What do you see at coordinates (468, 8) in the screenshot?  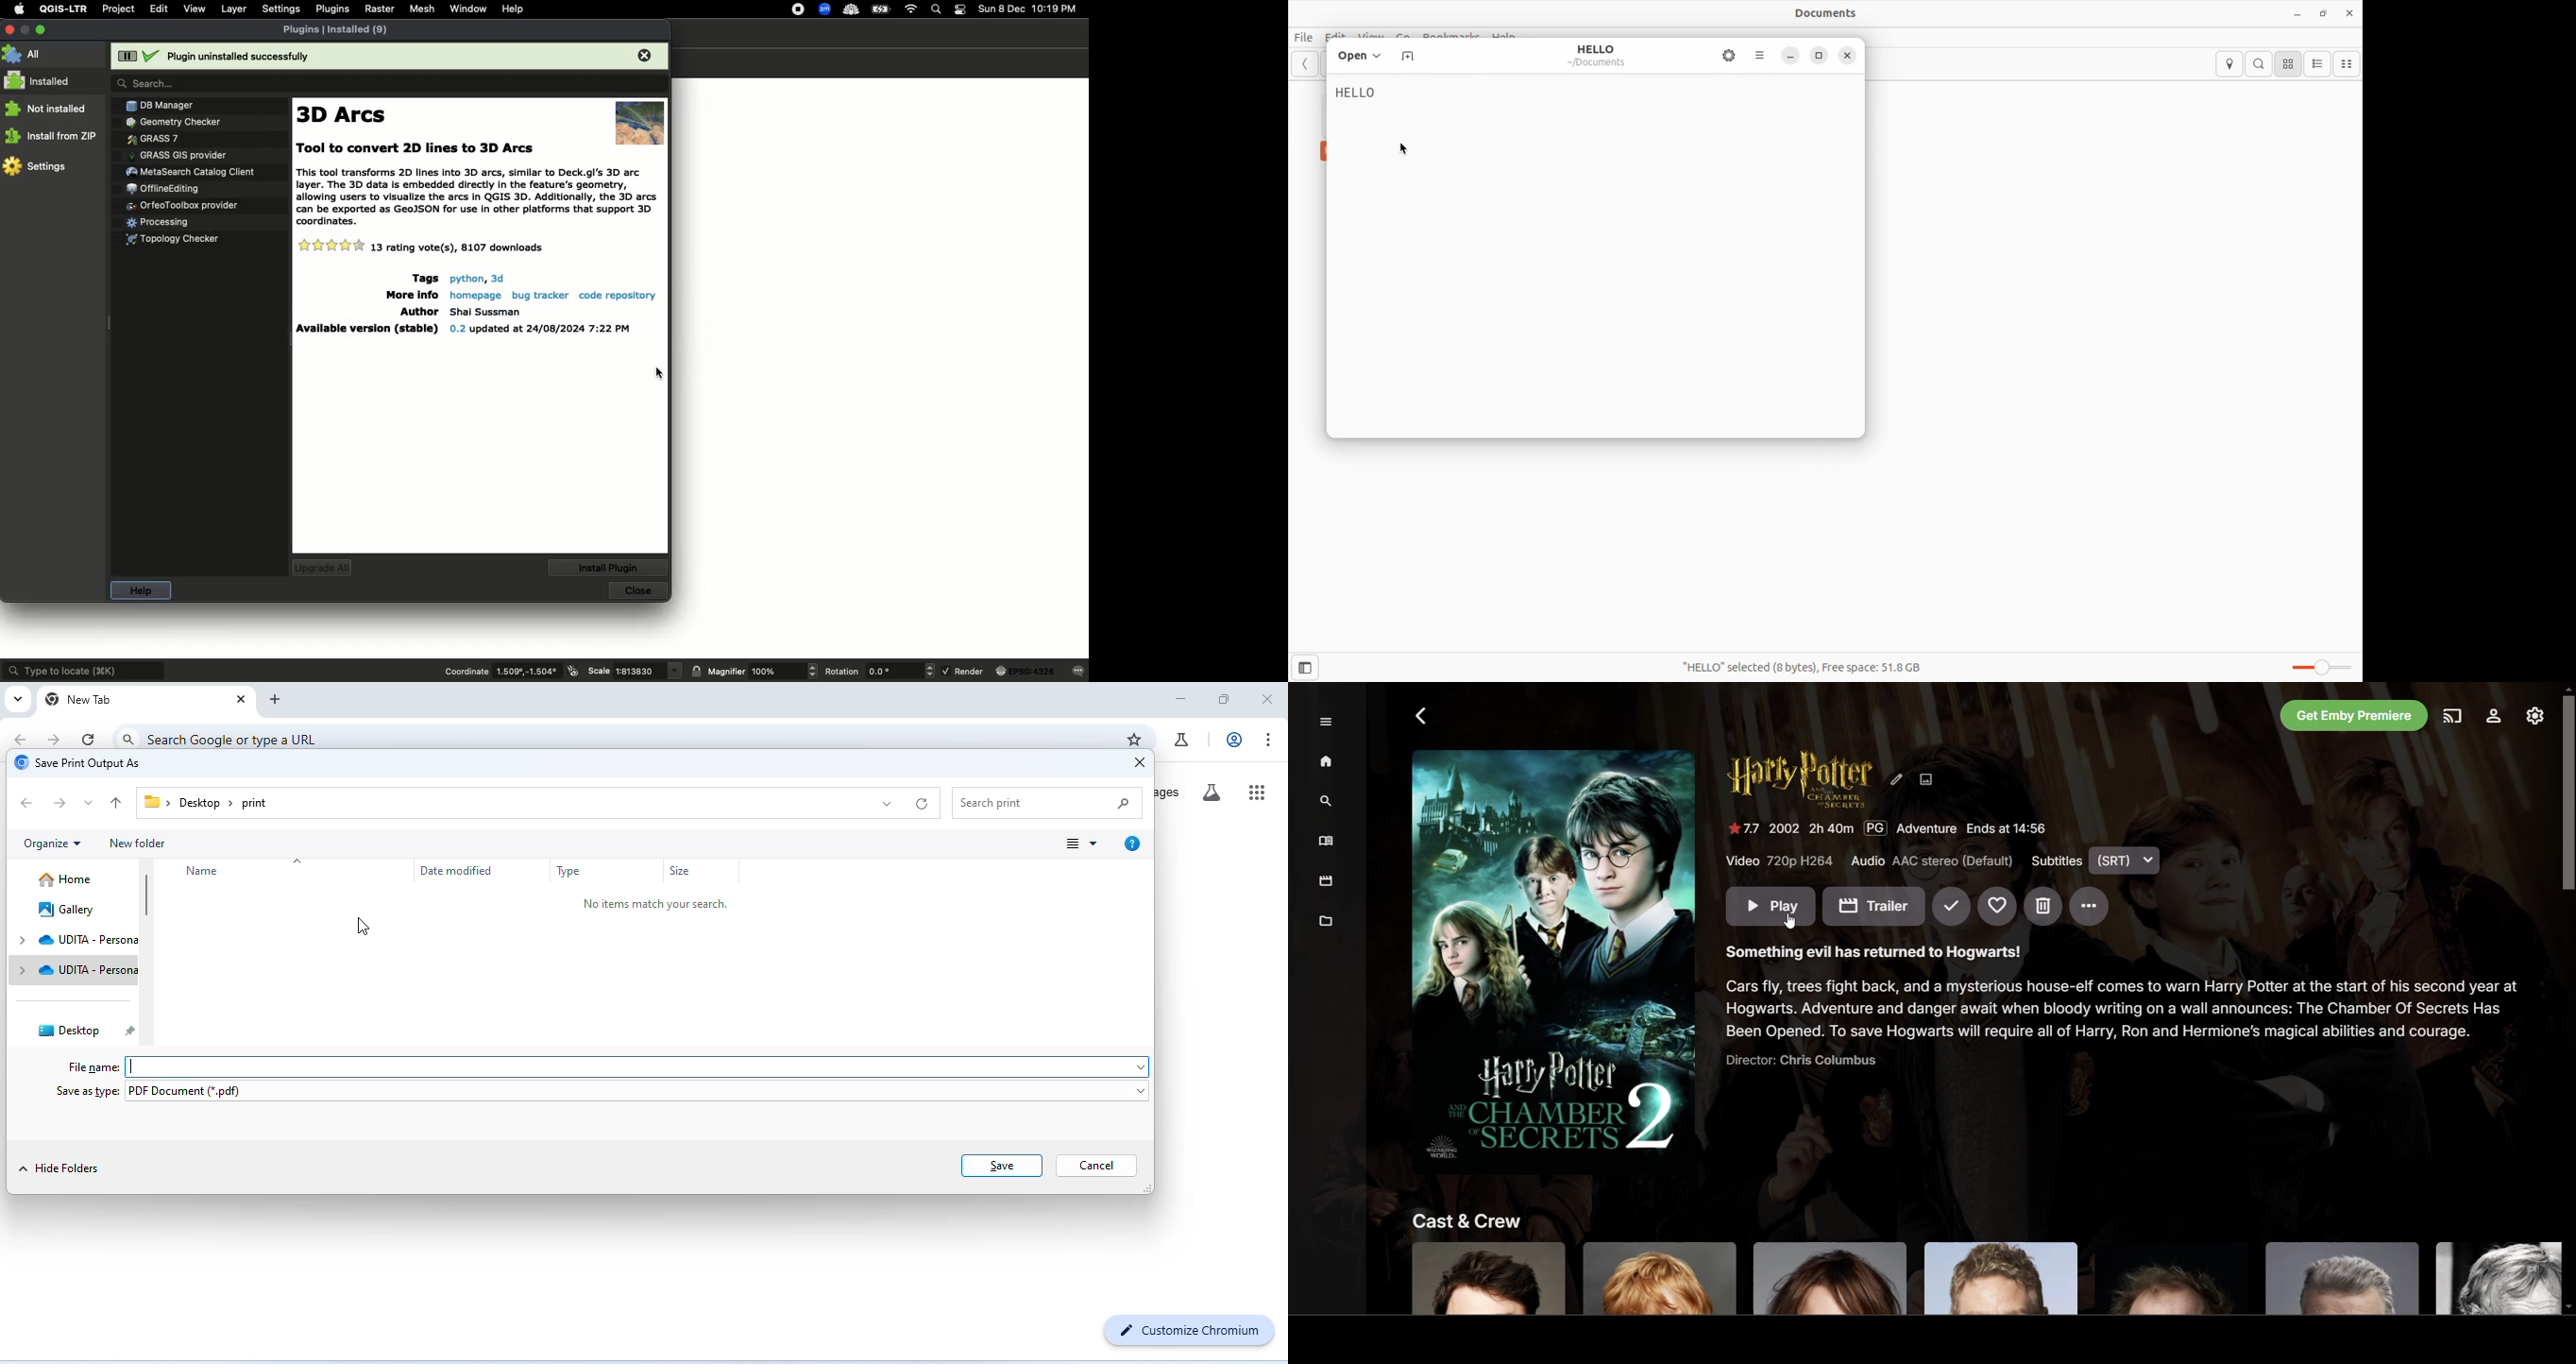 I see `Window` at bounding box center [468, 8].